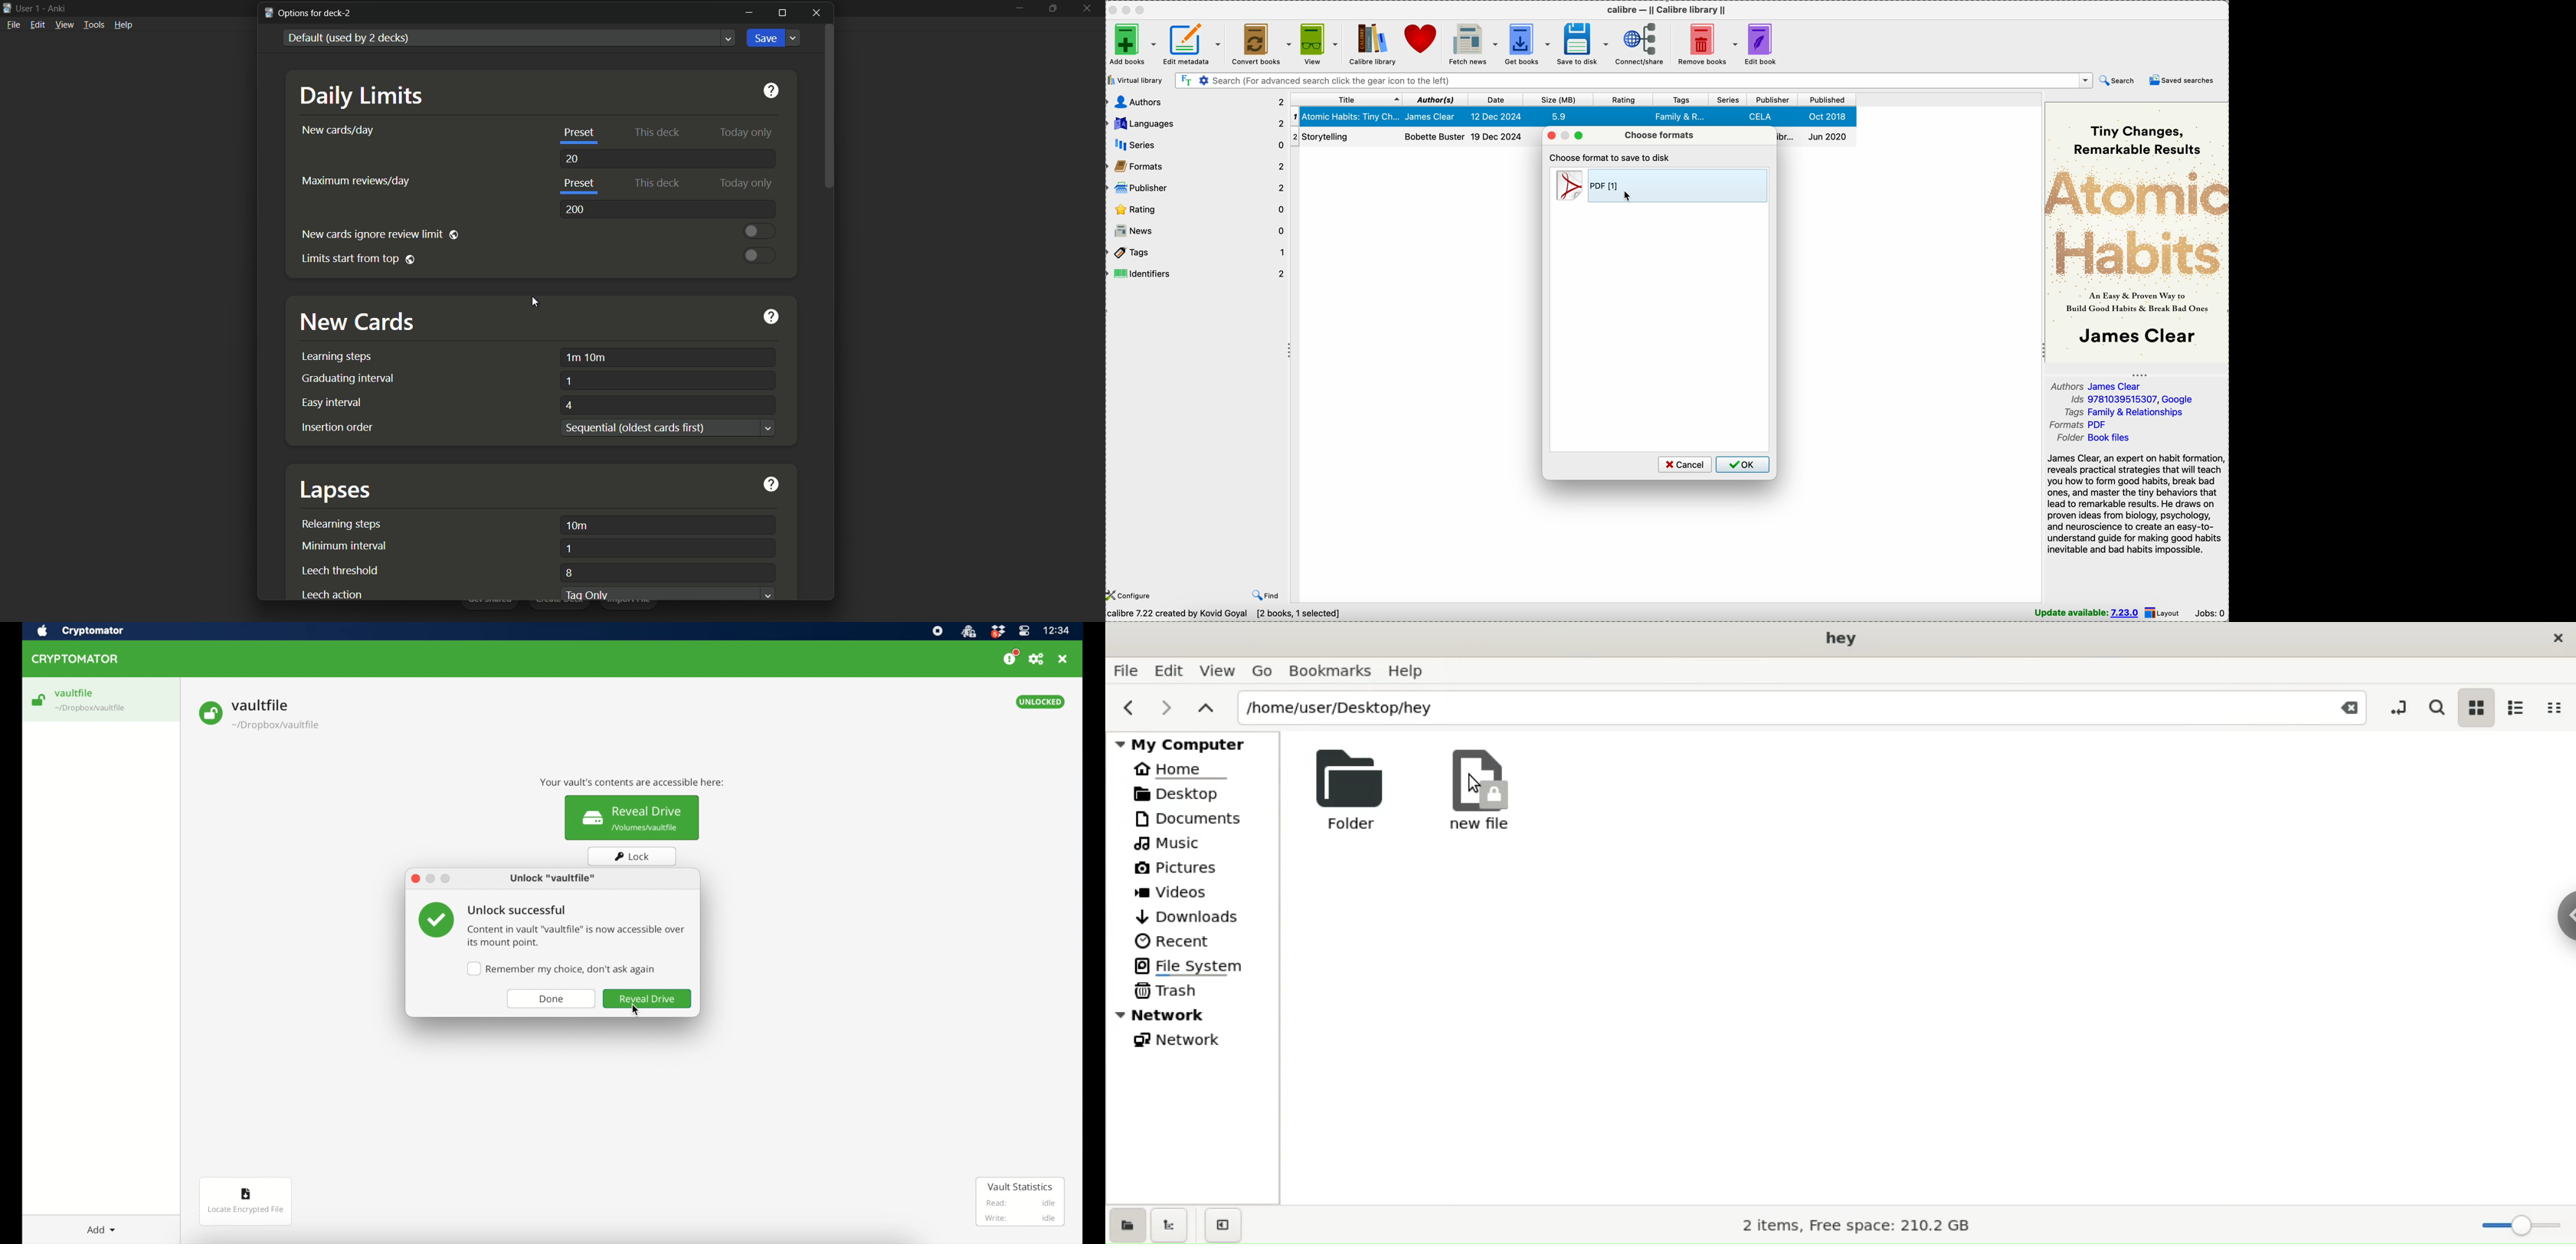 The width and height of the screenshot is (2576, 1260). What do you see at coordinates (341, 524) in the screenshot?
I see `relearning steps` at bounding box center [341, 524].